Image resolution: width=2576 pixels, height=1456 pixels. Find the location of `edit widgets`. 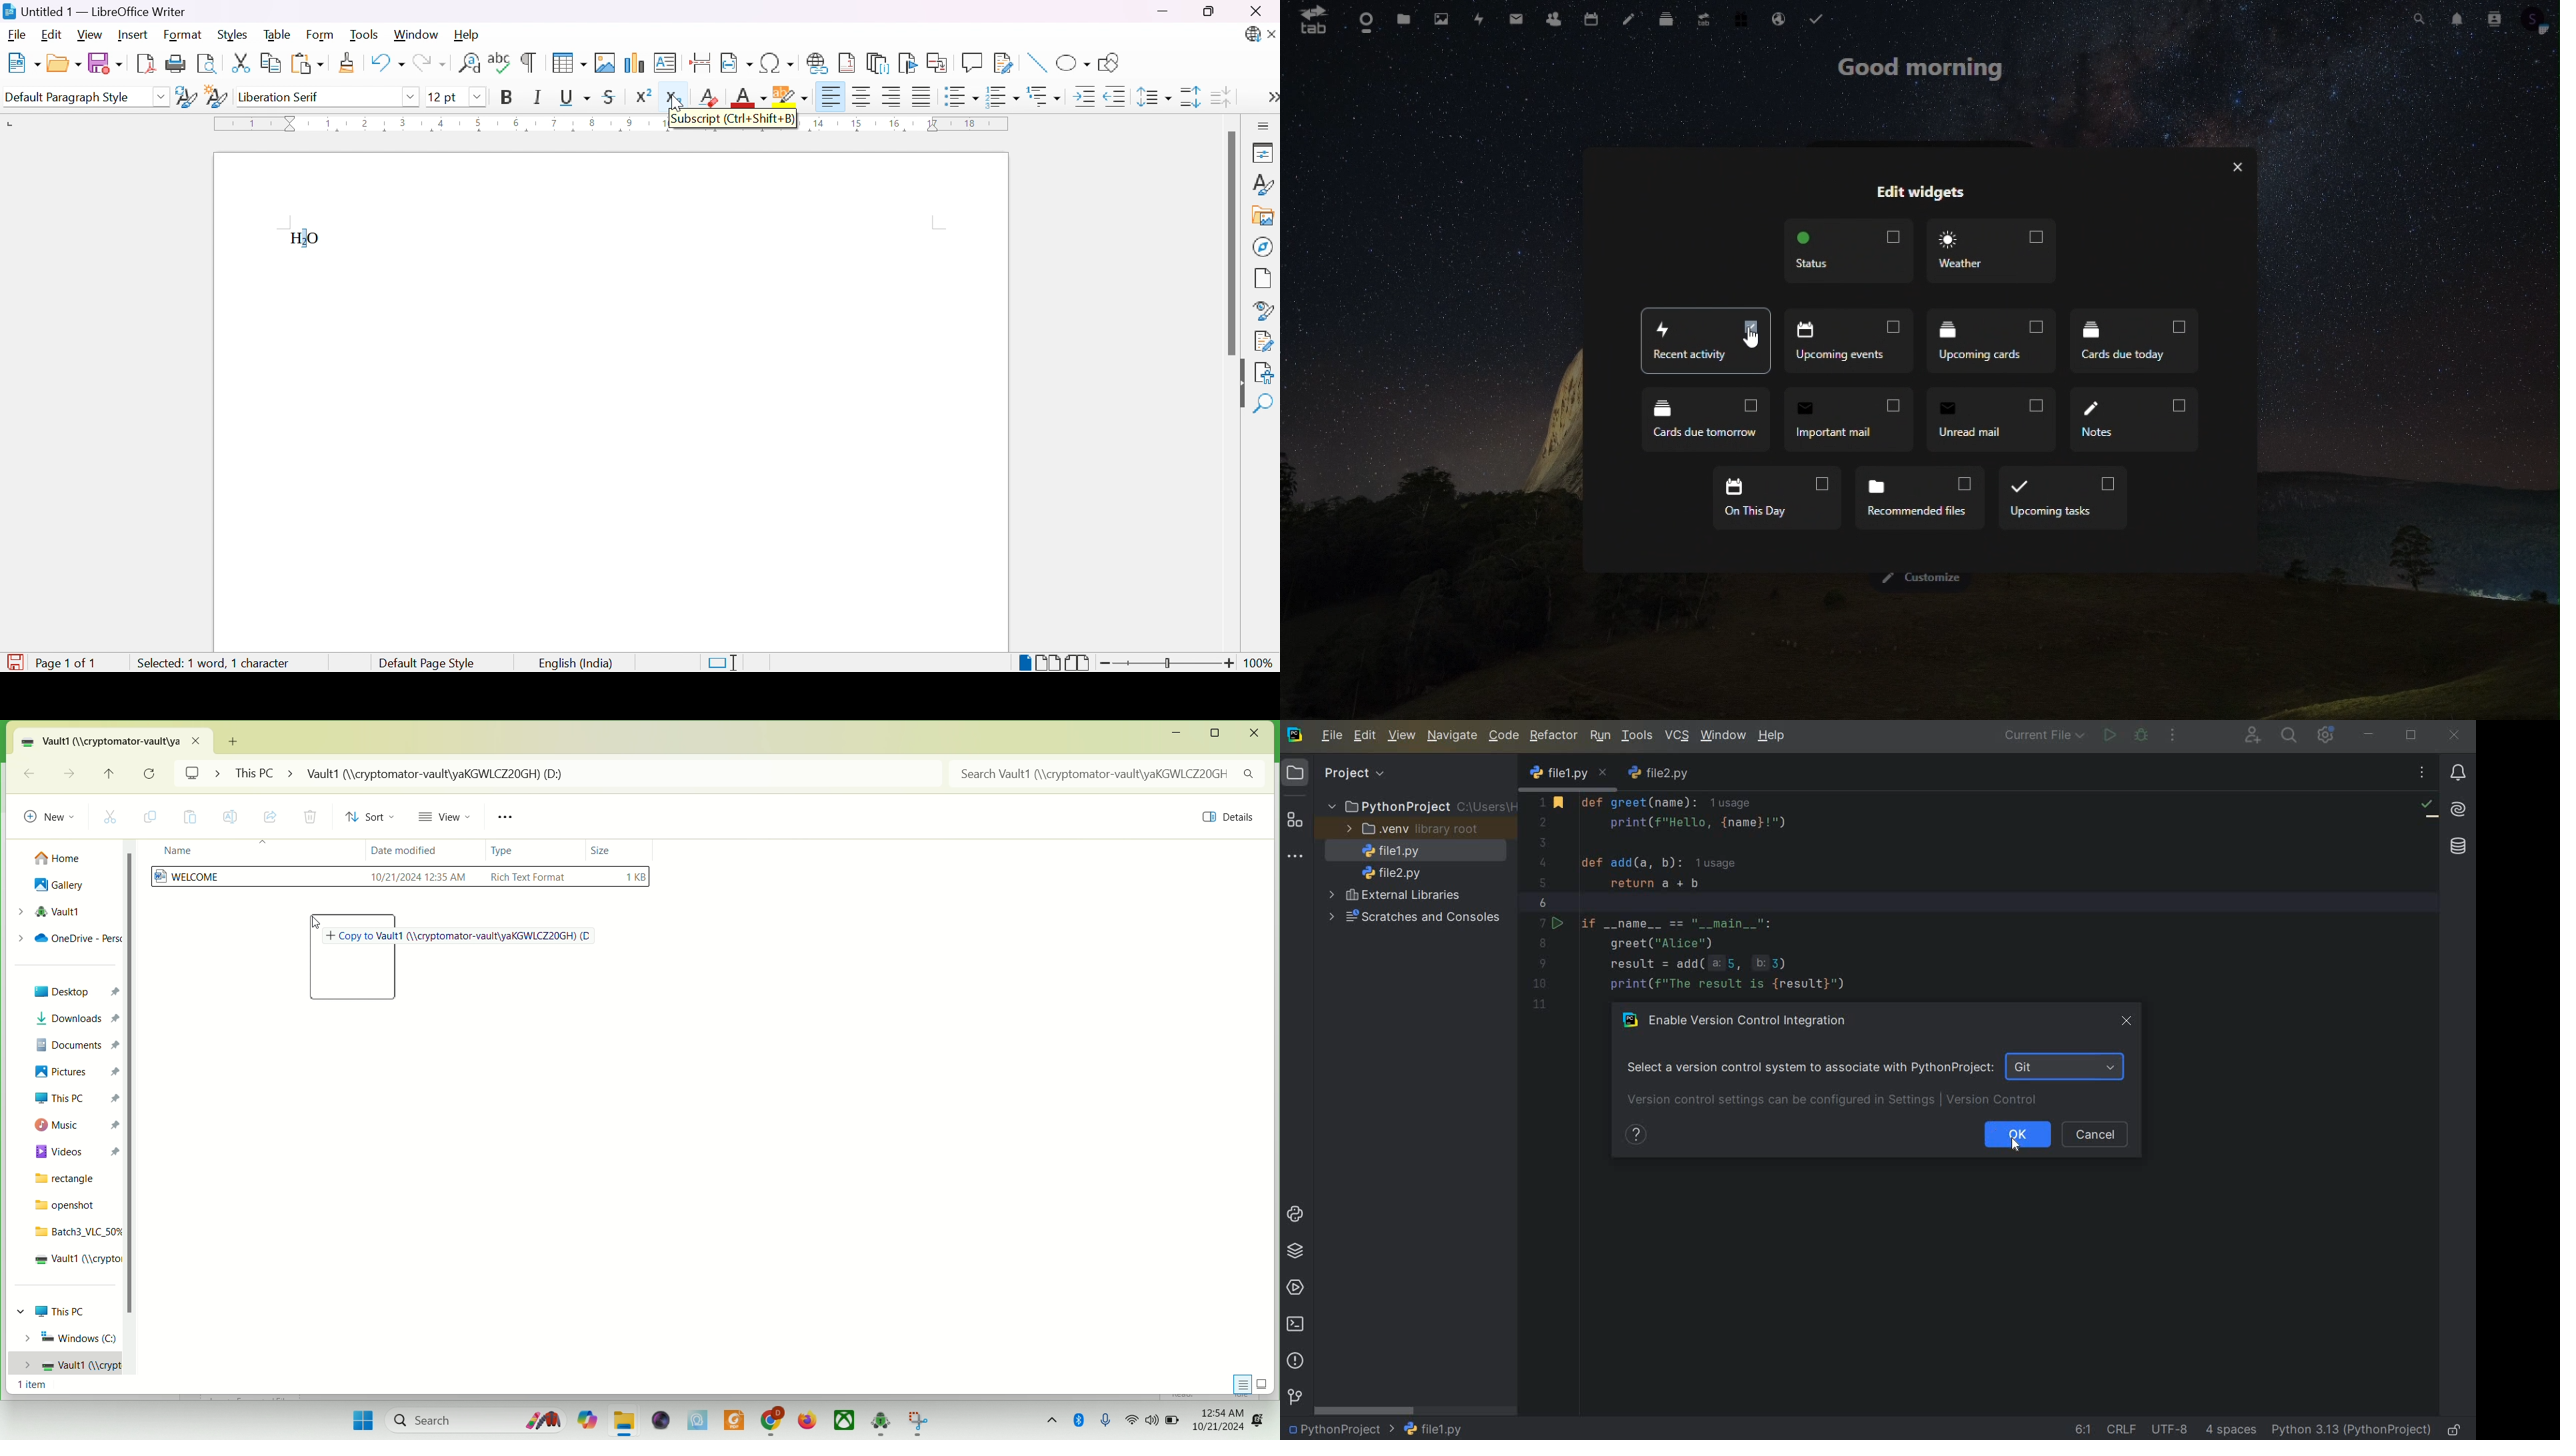

edit widgets is located at coordinates (1919, 188).